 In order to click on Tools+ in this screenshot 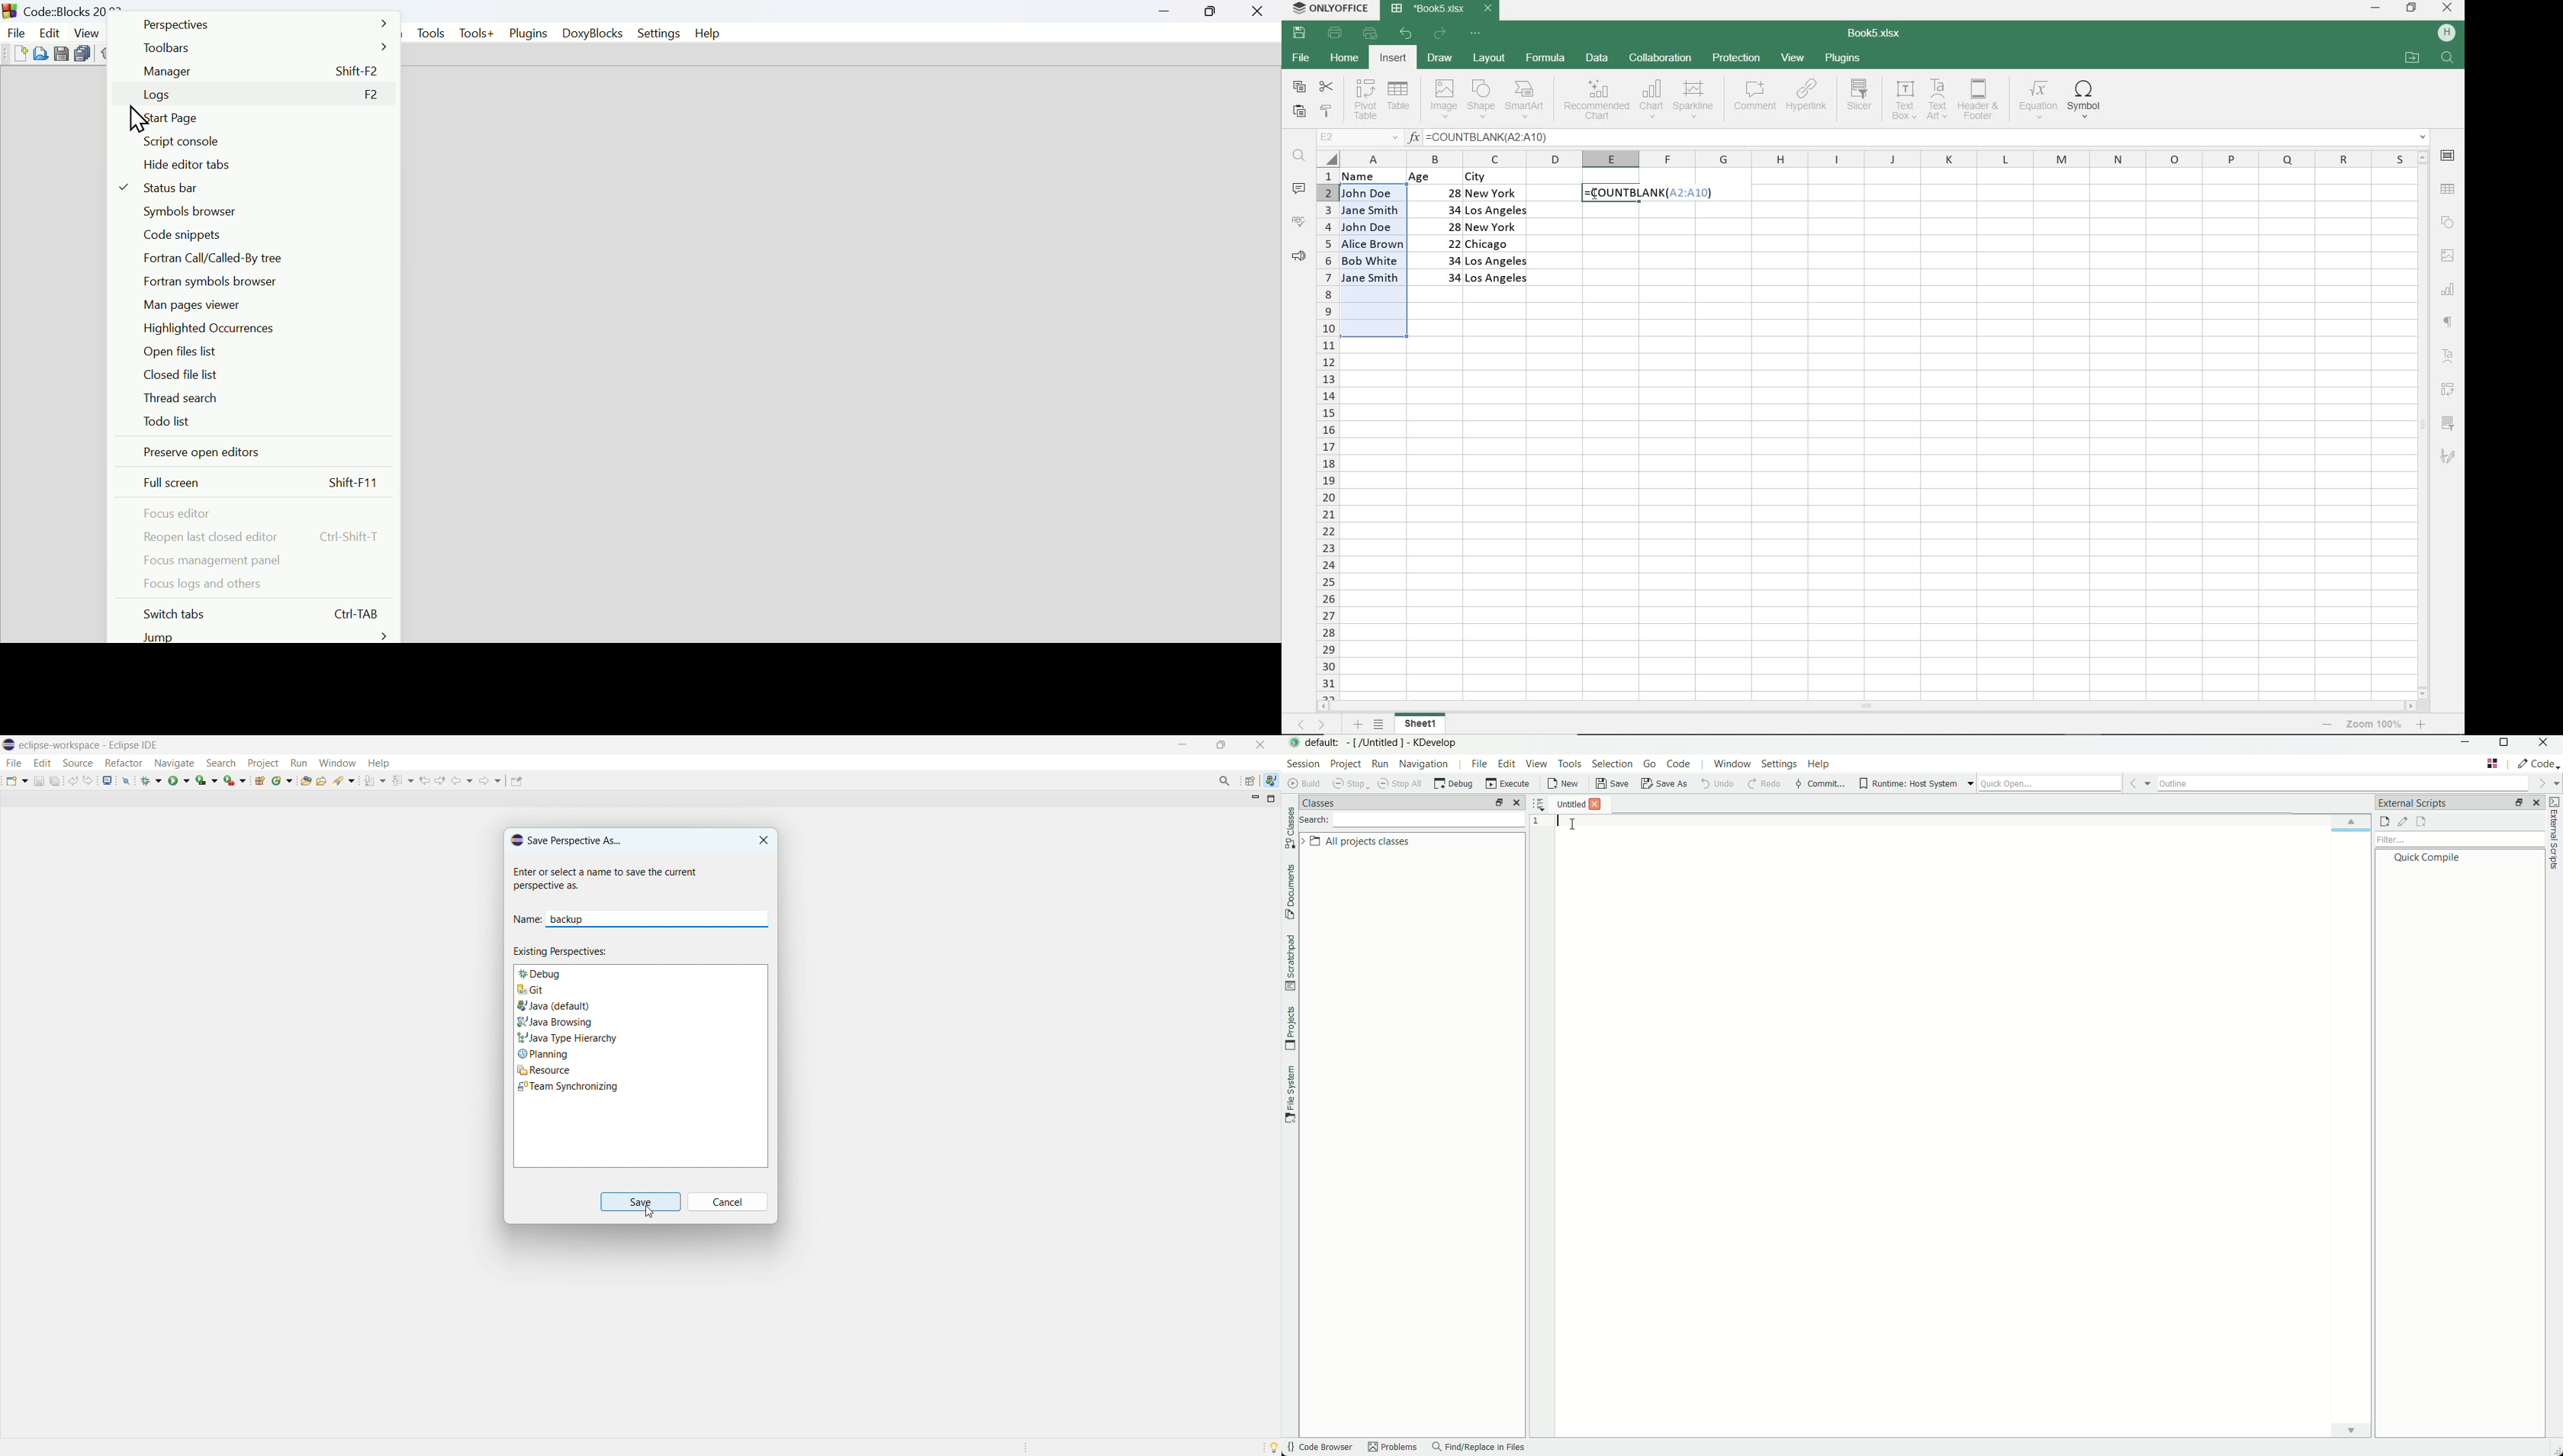, I will do `click(477, 33)`.